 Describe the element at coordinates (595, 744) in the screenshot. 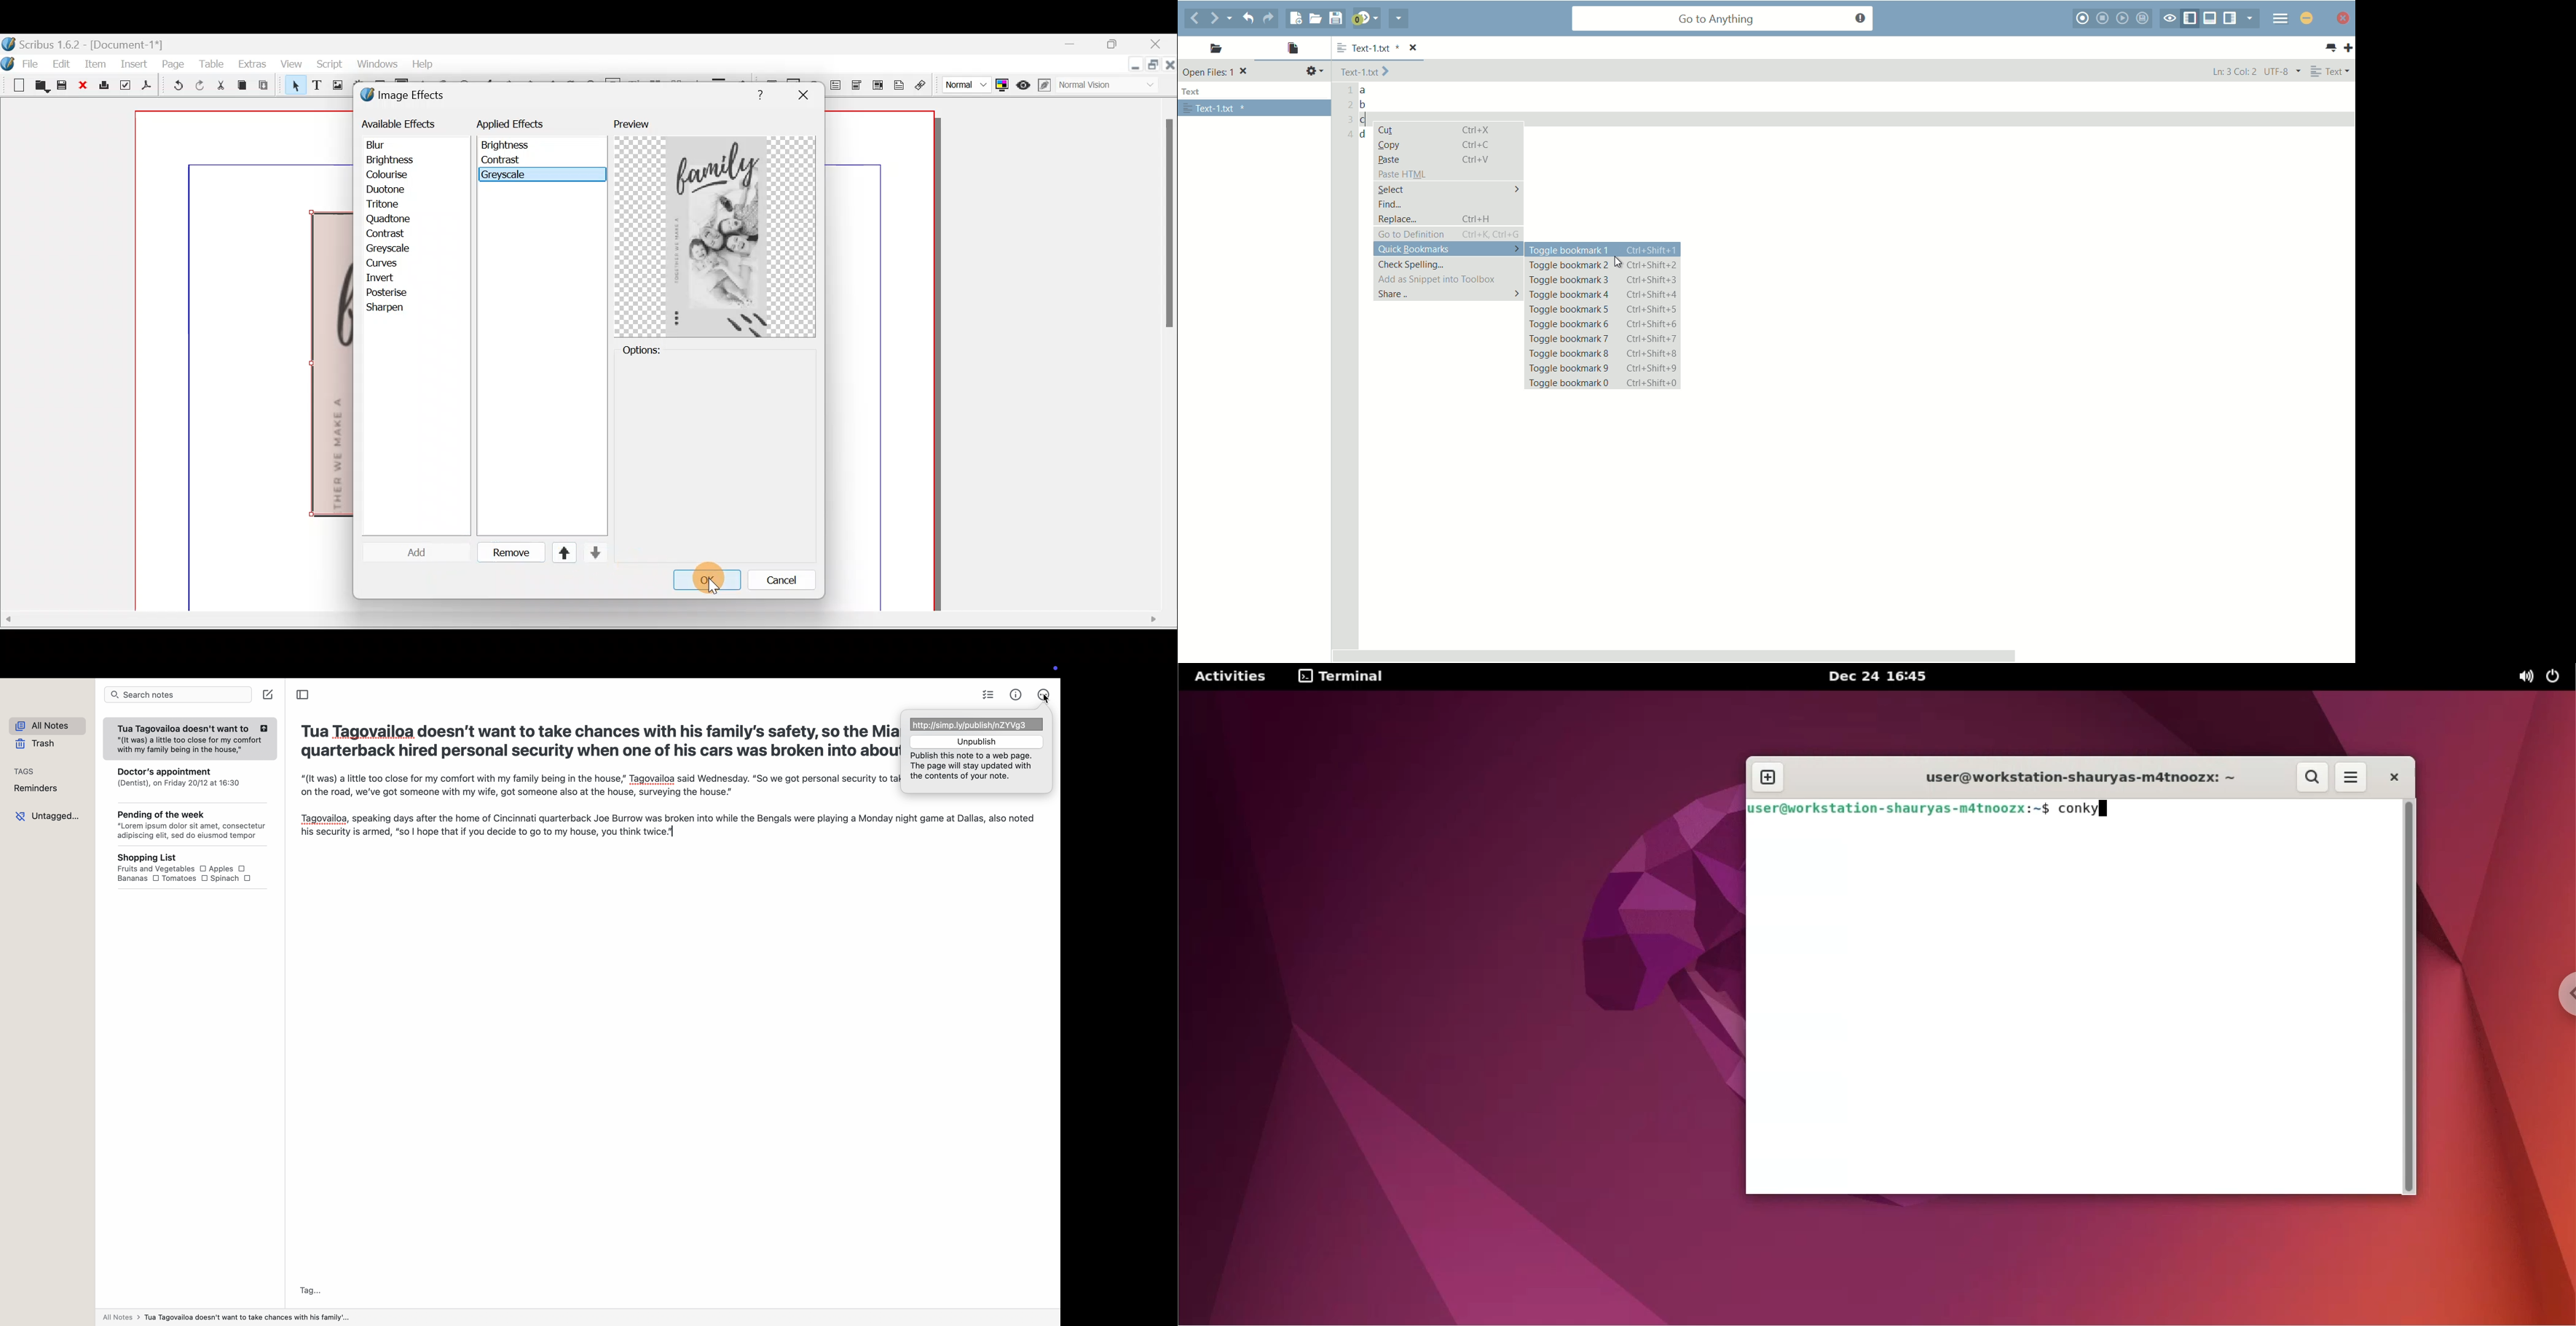

I see `Tua Tagovailoa doesn’t want to take chances with his family's safety, so the Miami Dolphins’ star
quarterback hired personal security when one of his cars was broken into about a year ago.` at that location.